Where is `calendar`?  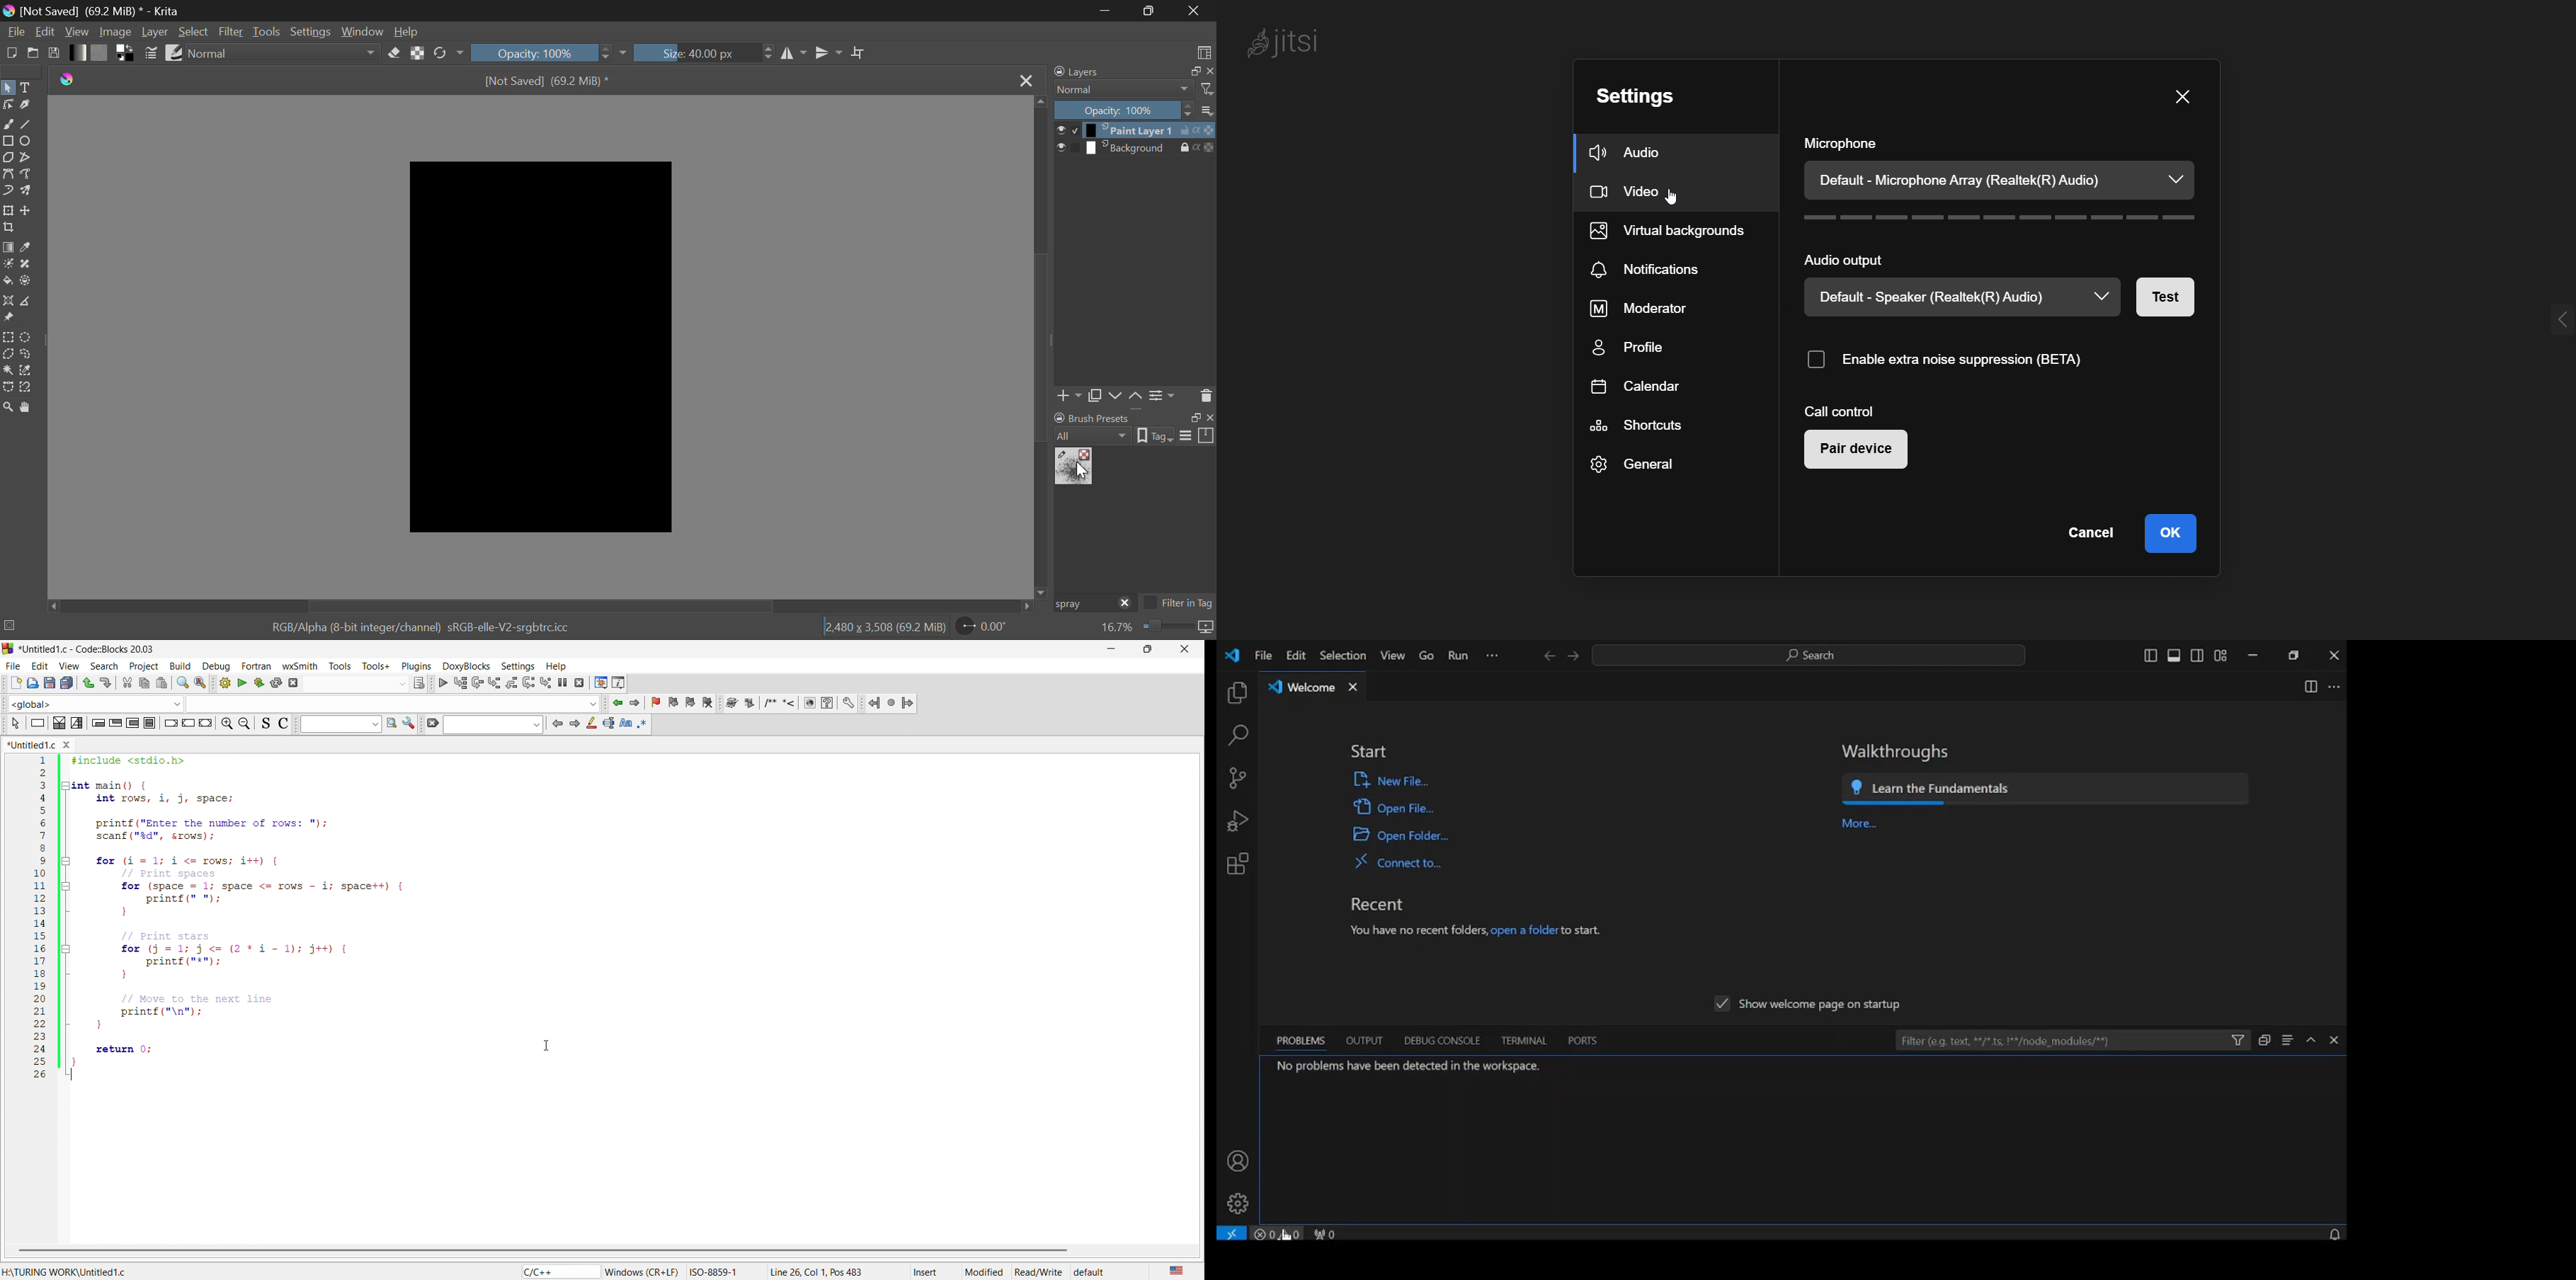 calendar is located at coordinates (1631, 386).